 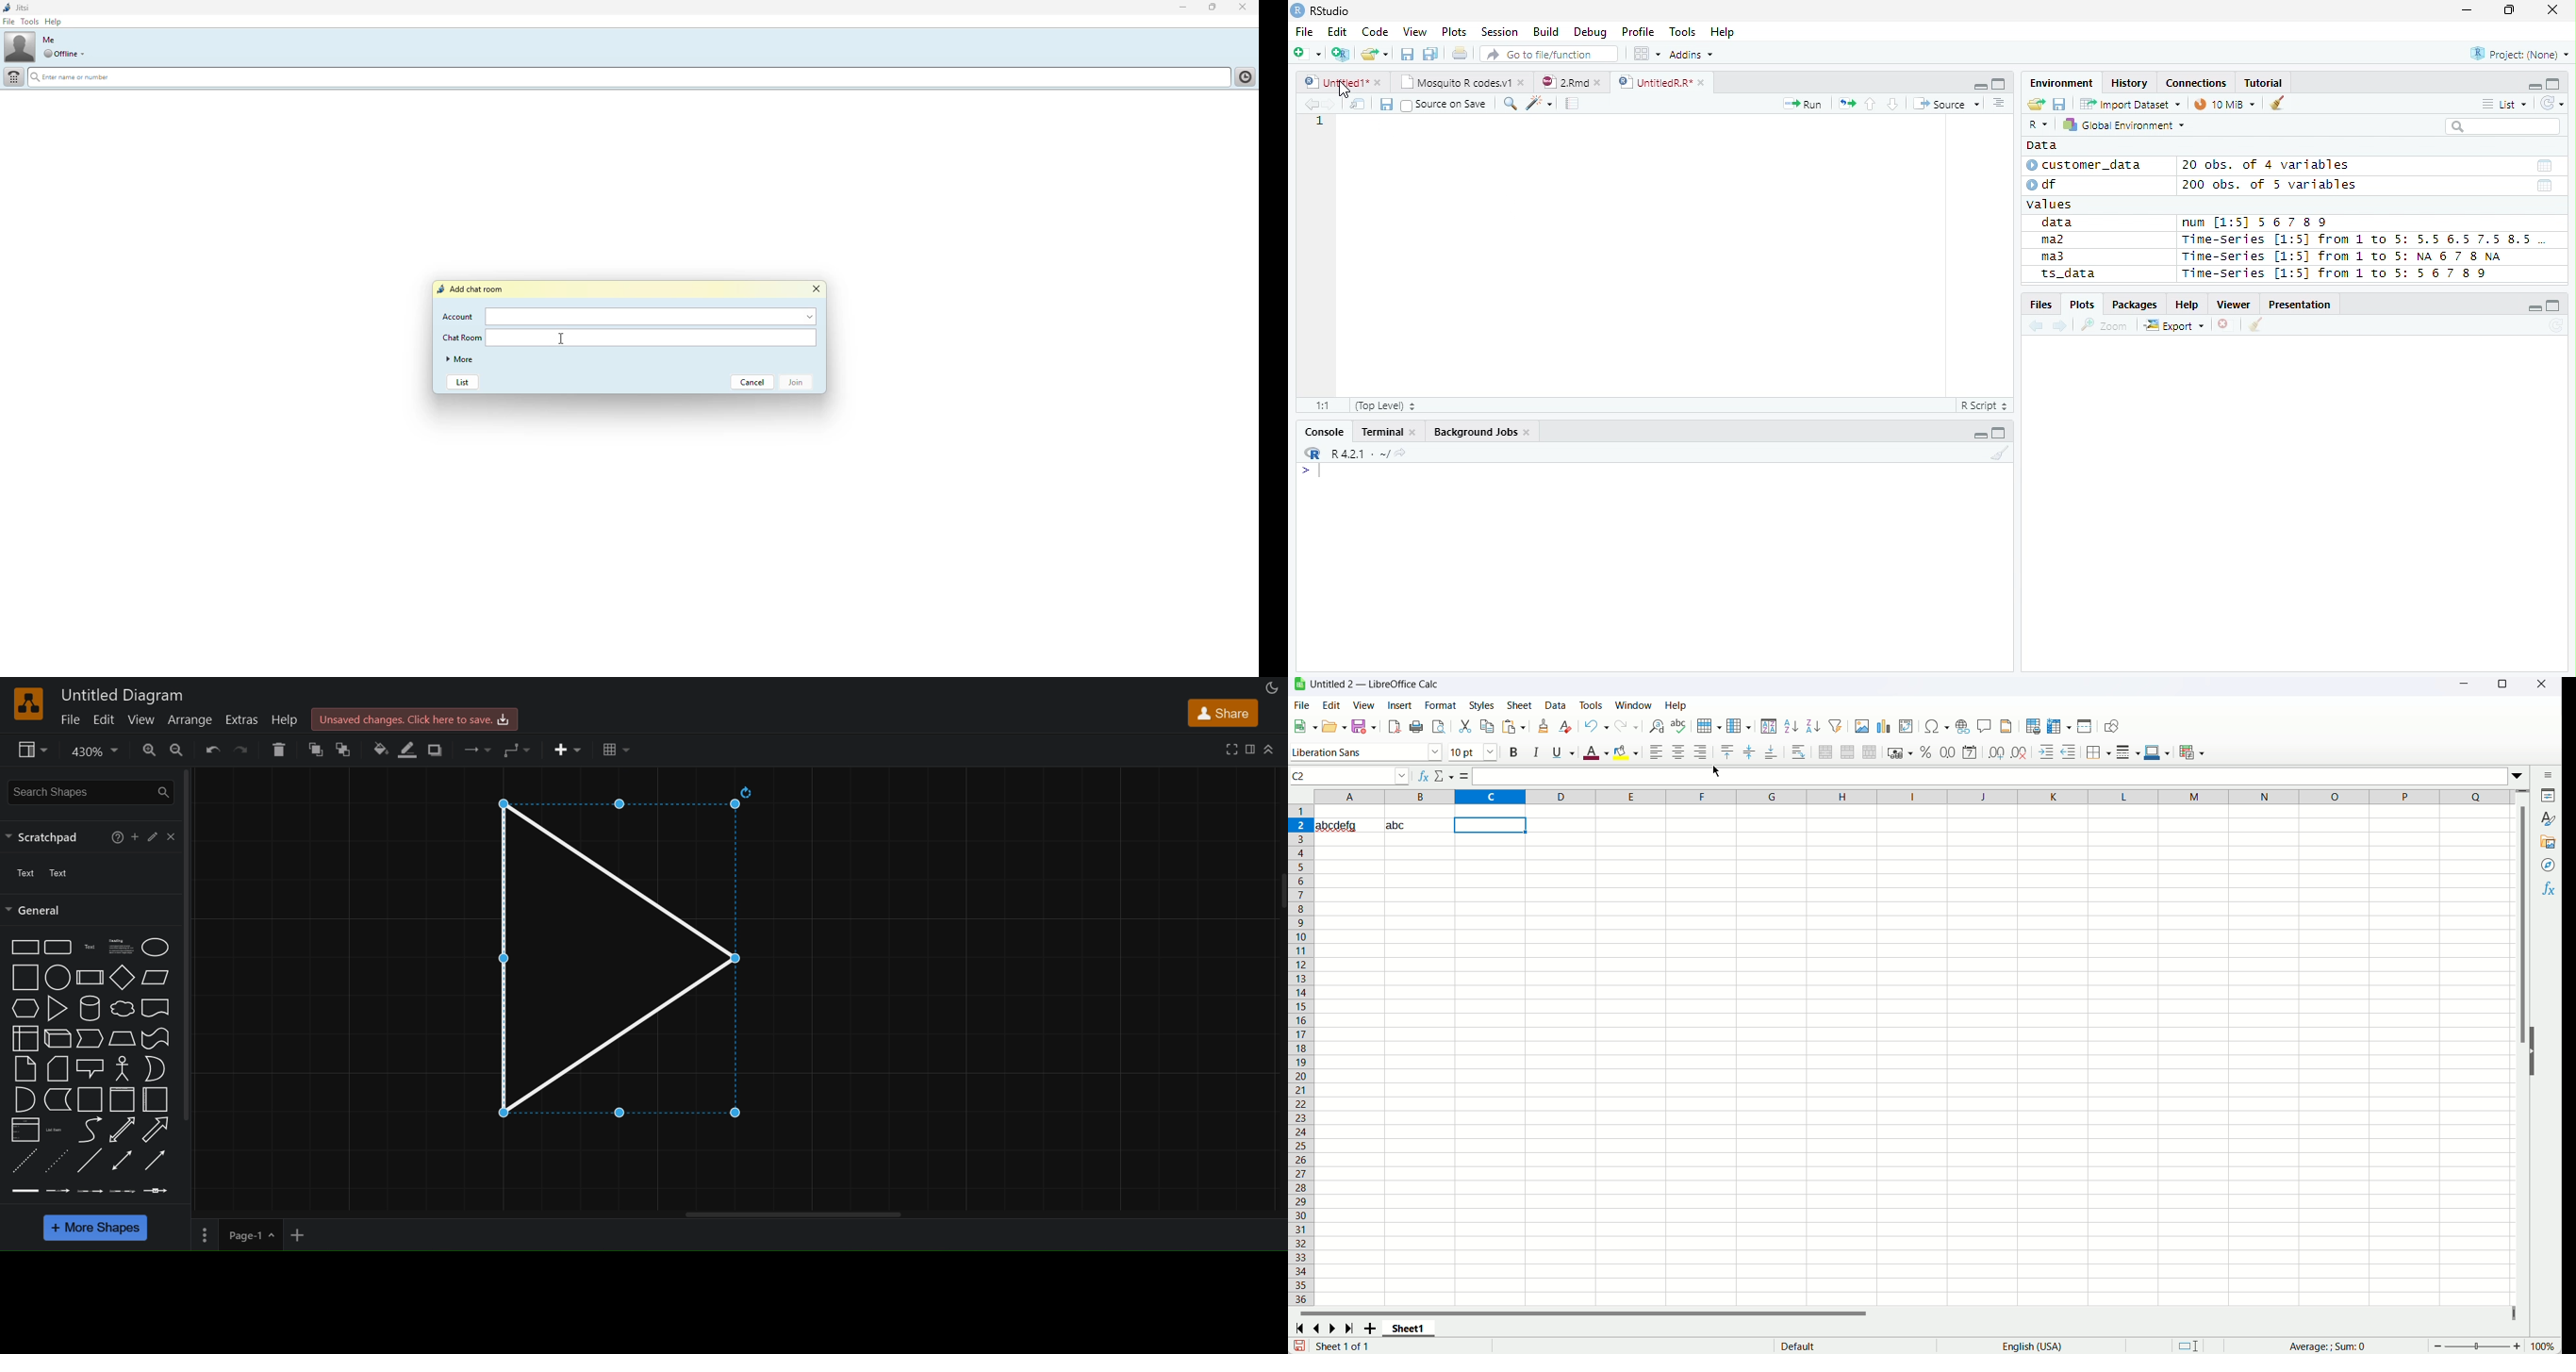 What do you see at coordinates (1342, 54) in the screenshot?
I see `Create Project` at bounding box center [1342, 54].